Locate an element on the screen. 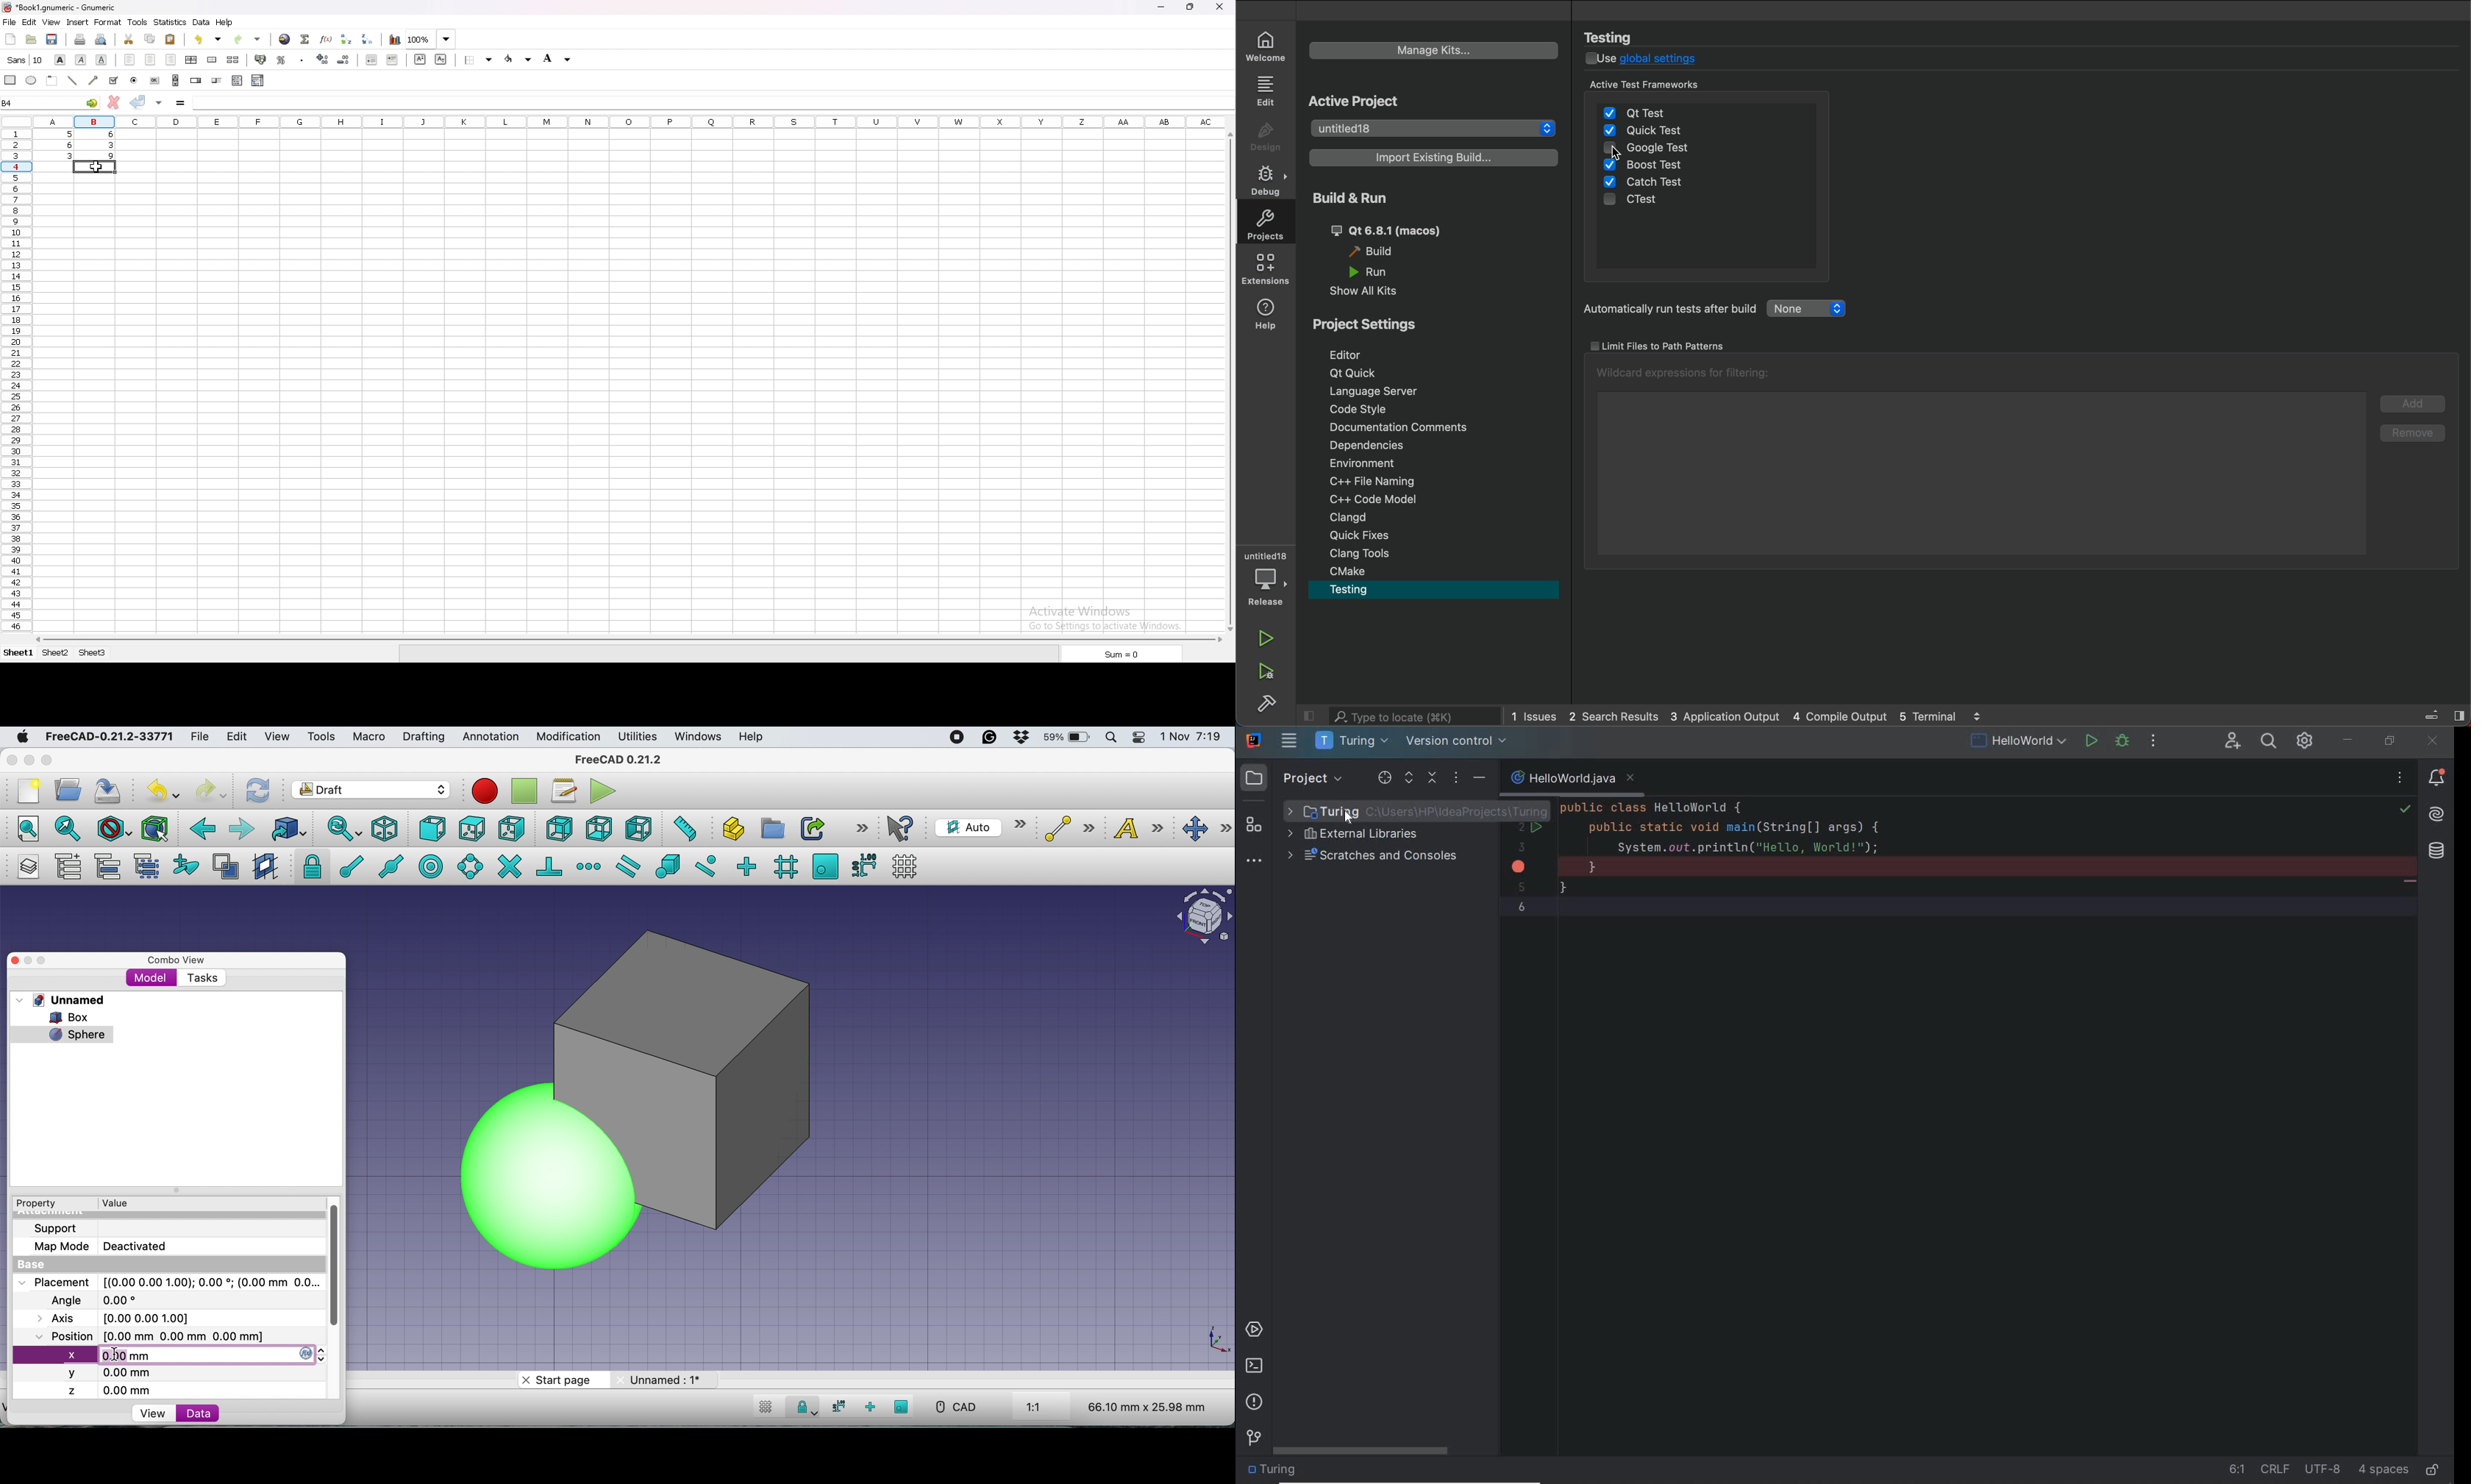 This screenshot has width=2492, height=1484. scroll bar is located at coordinates (626, 638).